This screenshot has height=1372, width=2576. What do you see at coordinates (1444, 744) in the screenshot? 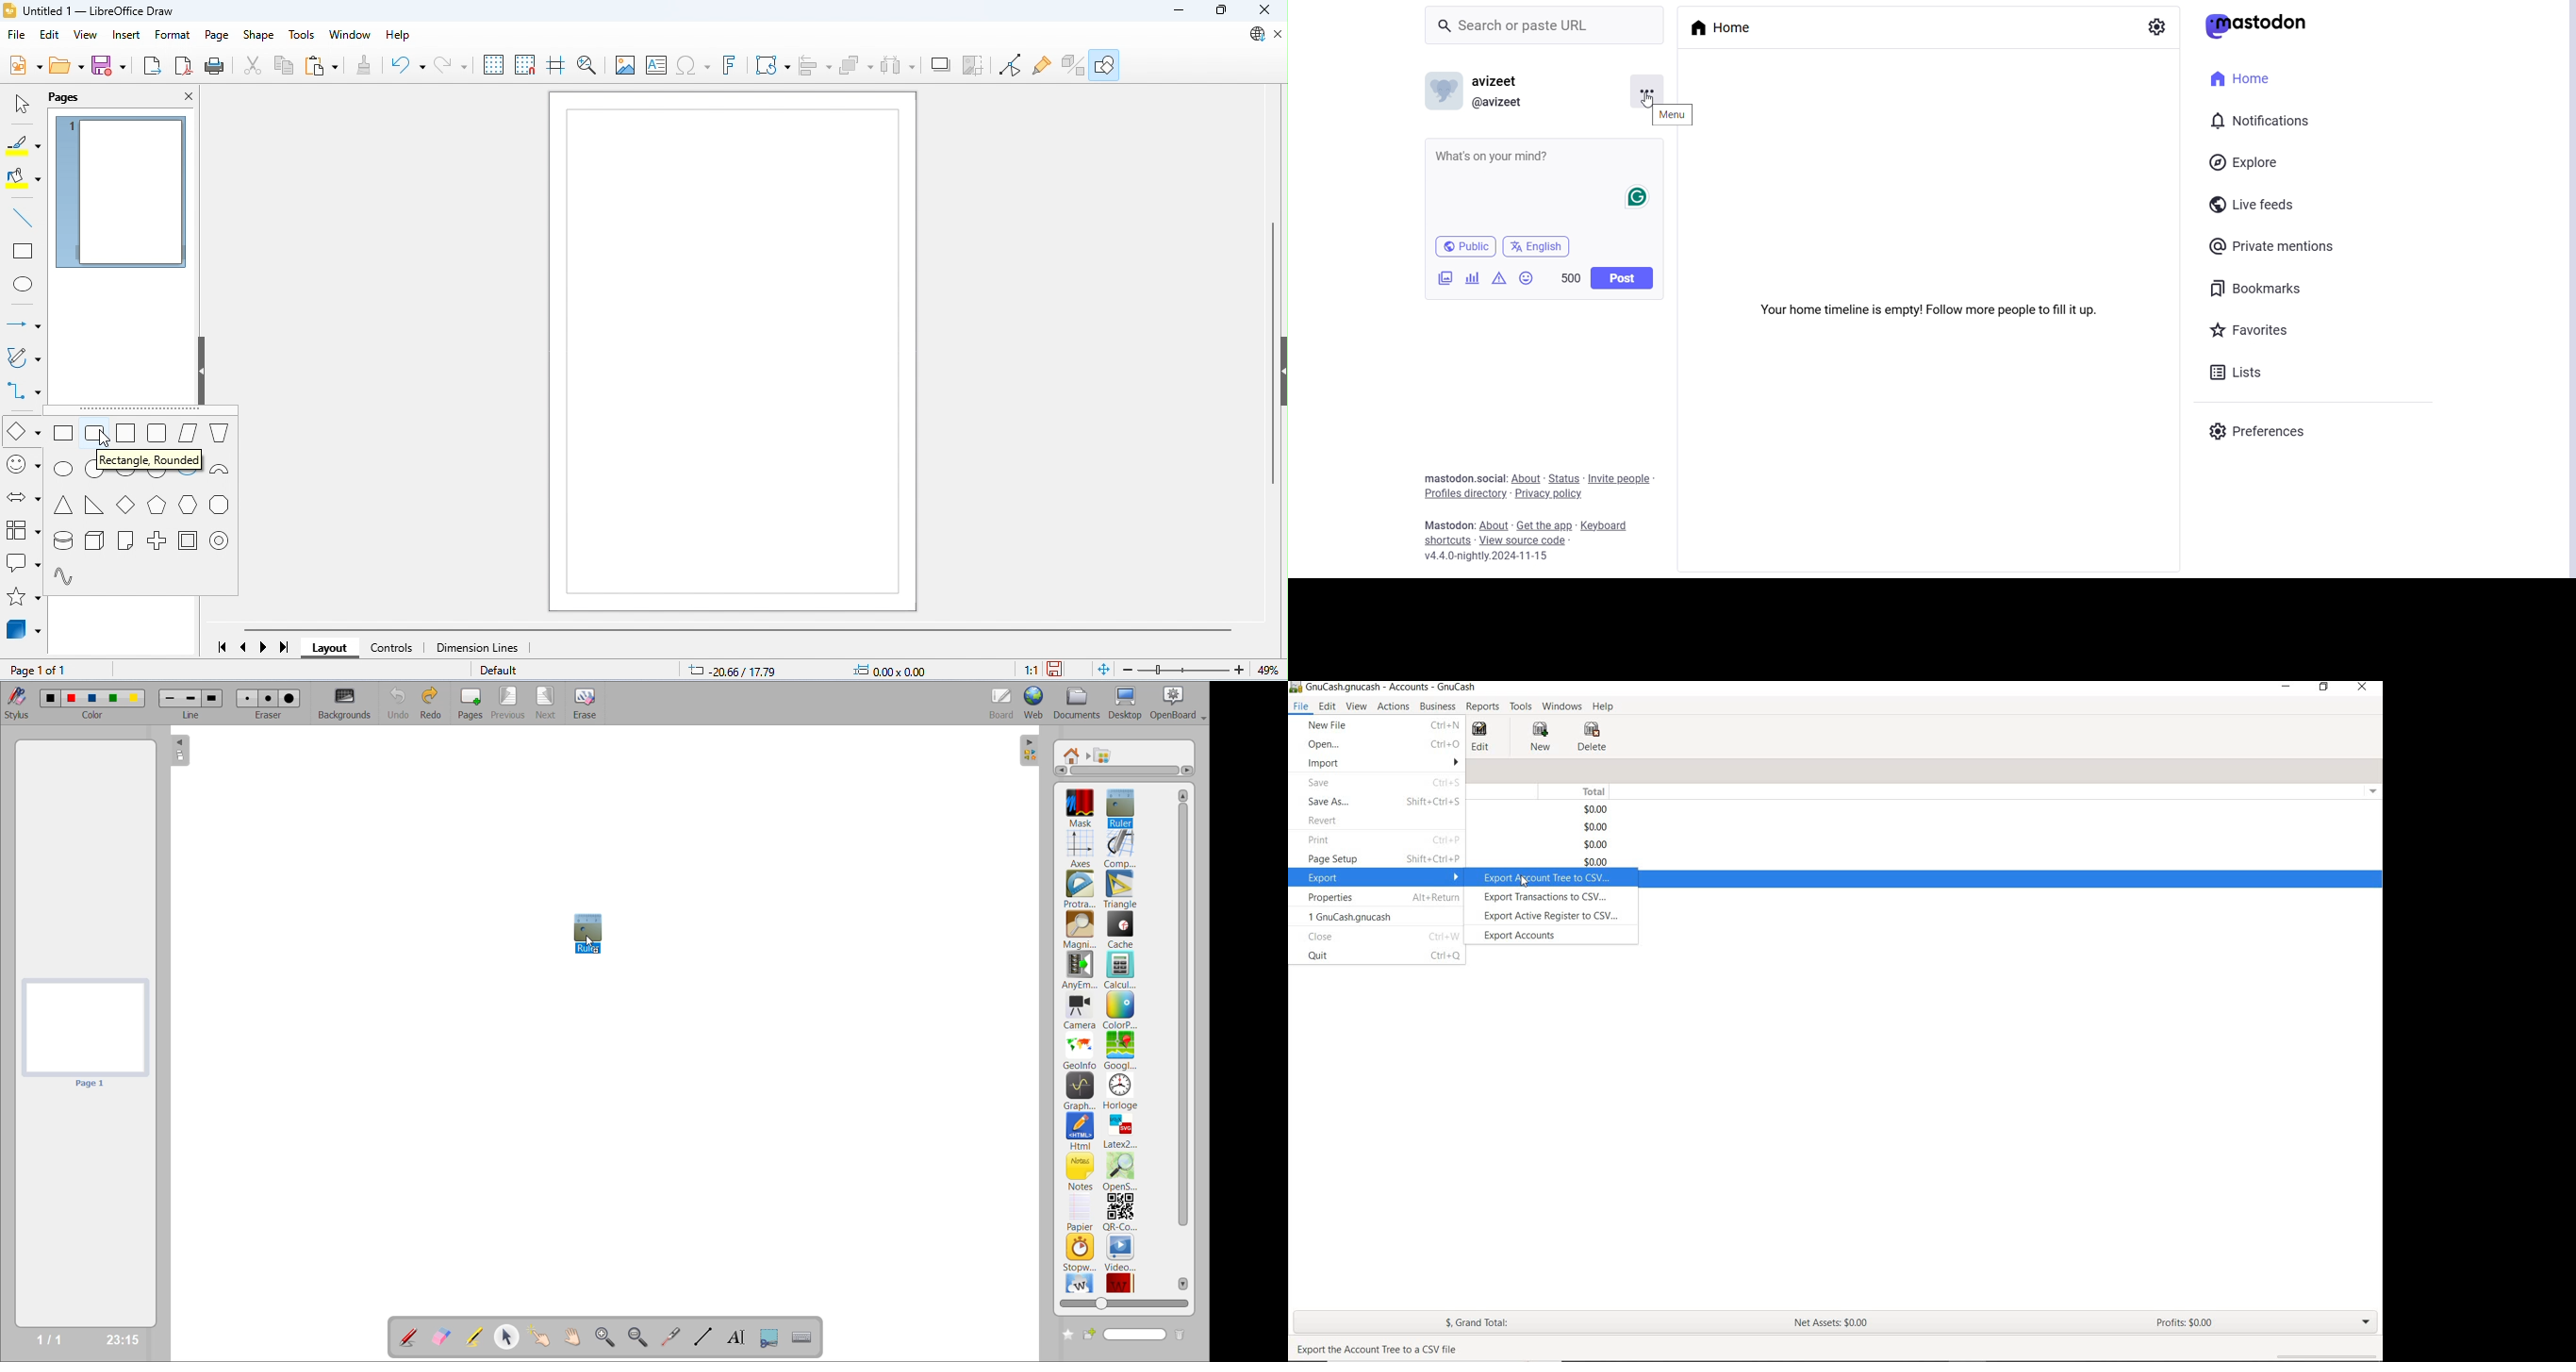
I see `Ctrl+O` at bounding box center [1444, 744].